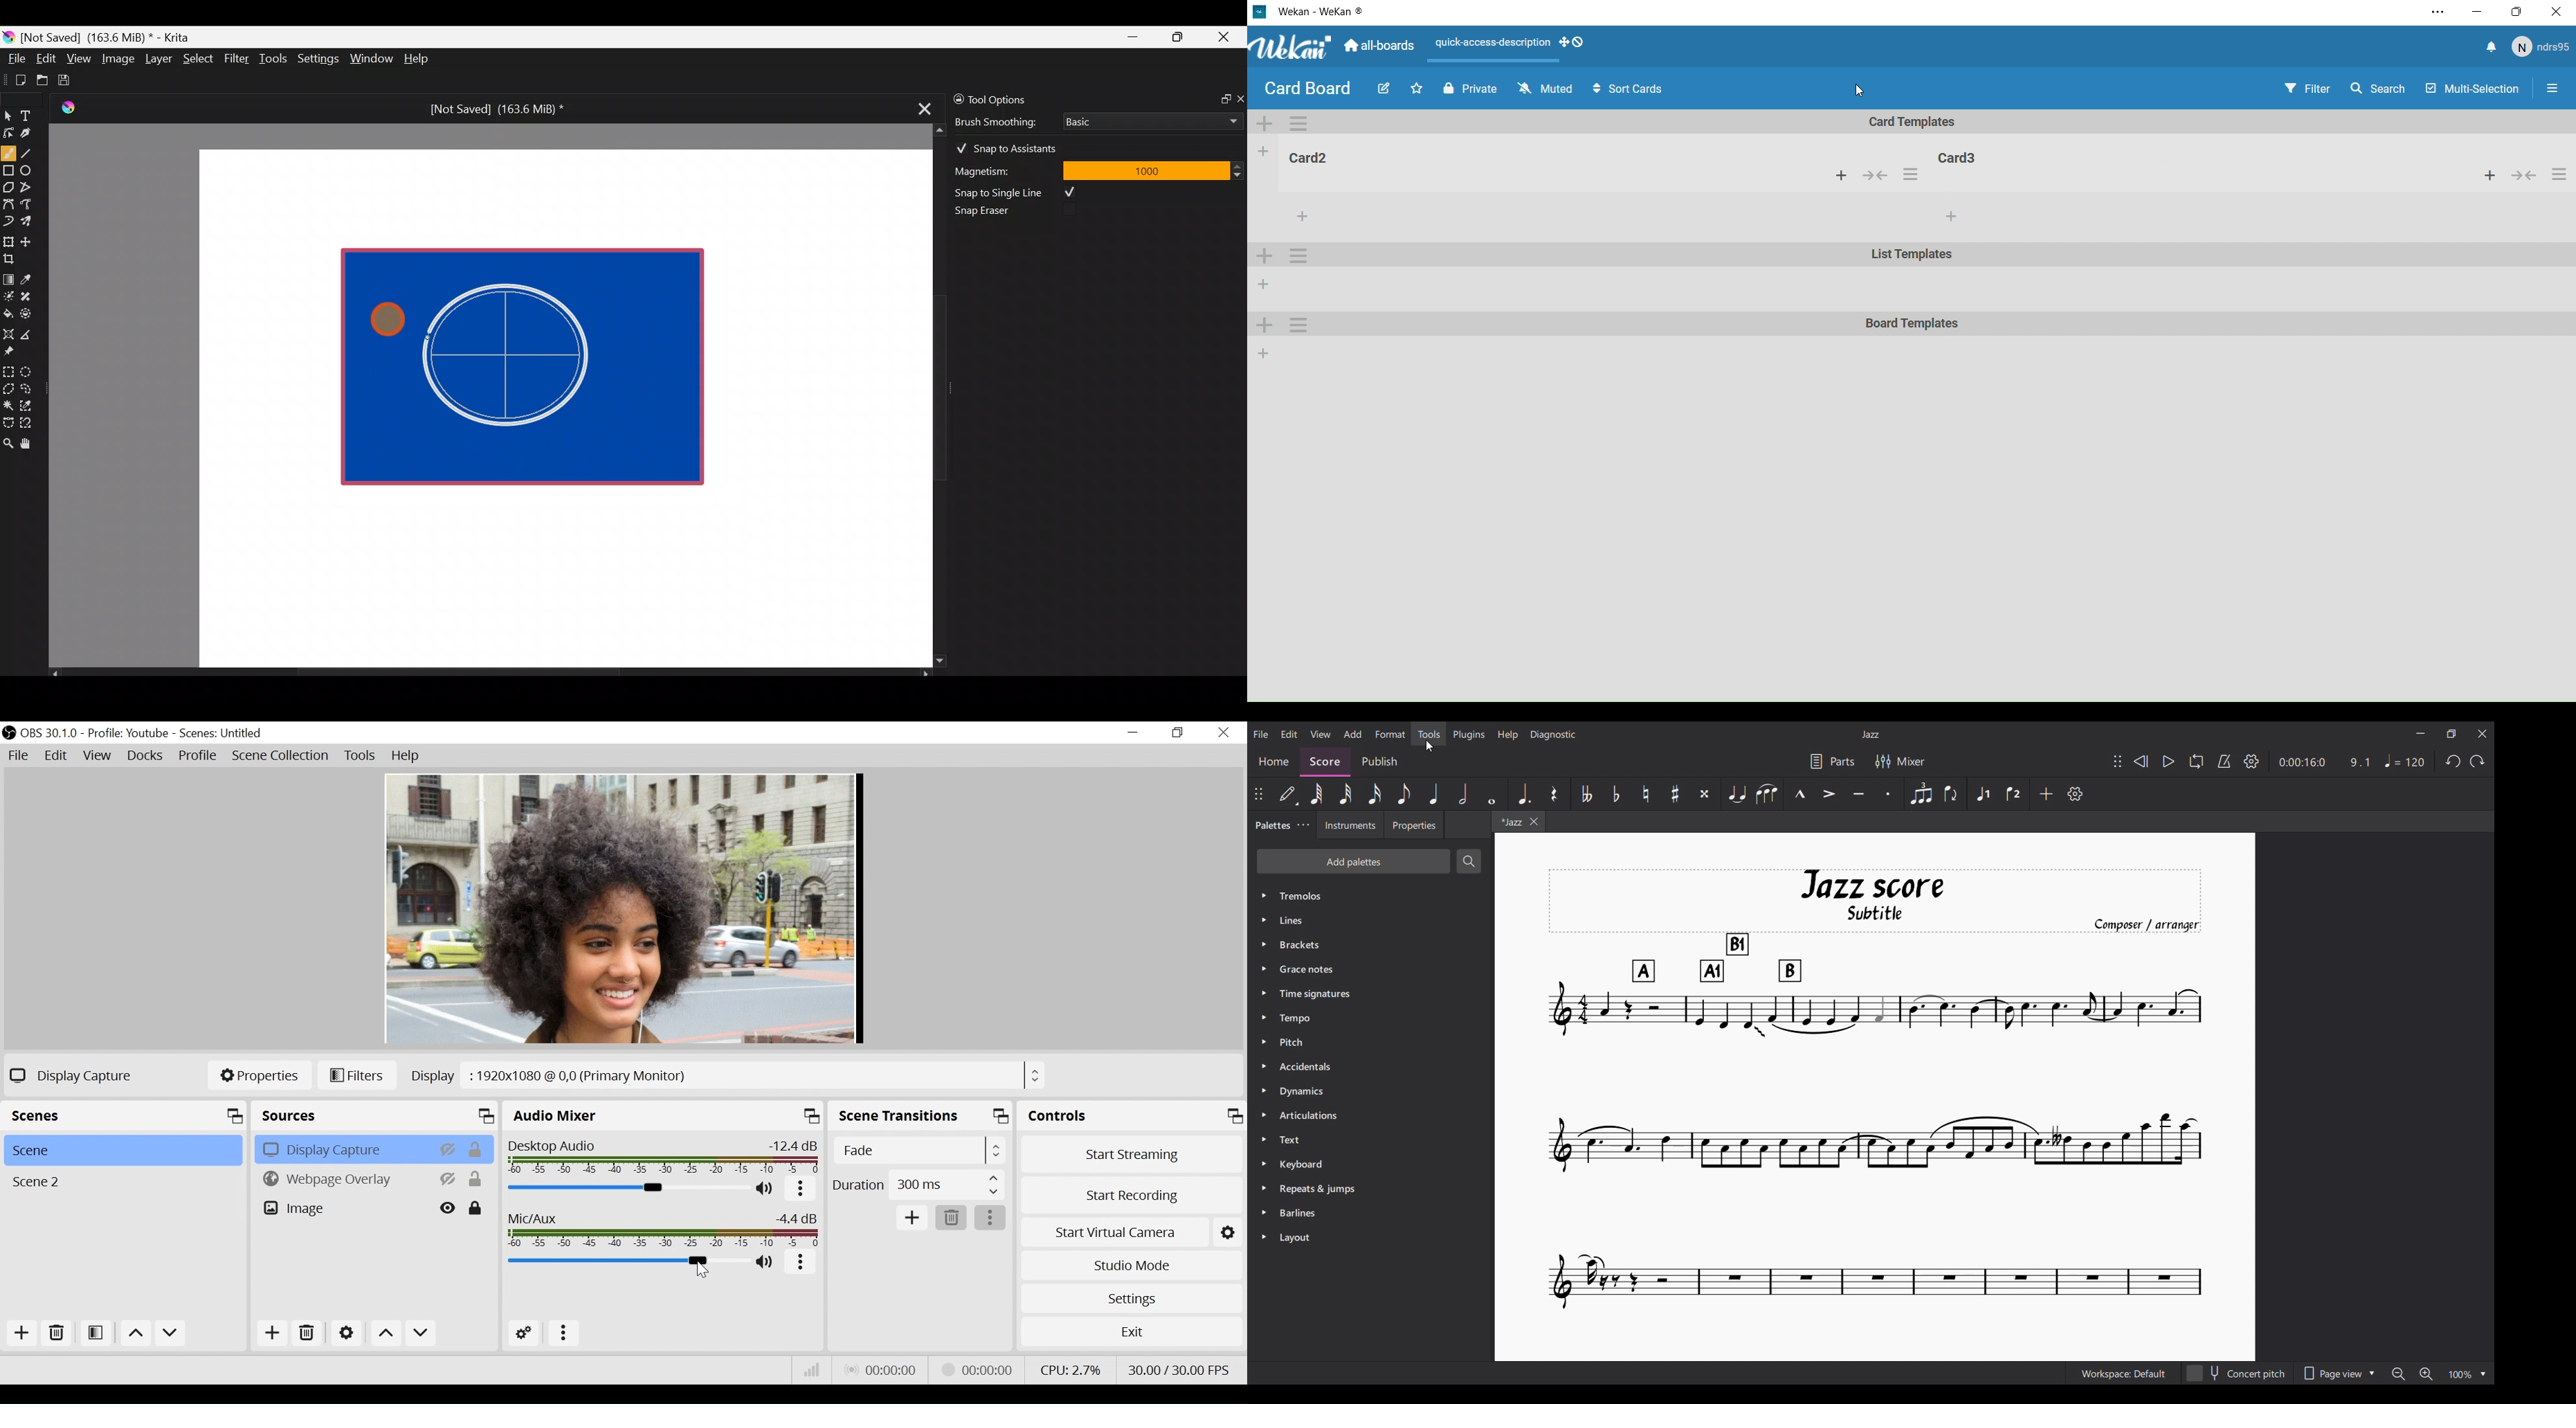 This screenshot has height=1428, width=2576. I want to click on Move up, so click(385, 1332).